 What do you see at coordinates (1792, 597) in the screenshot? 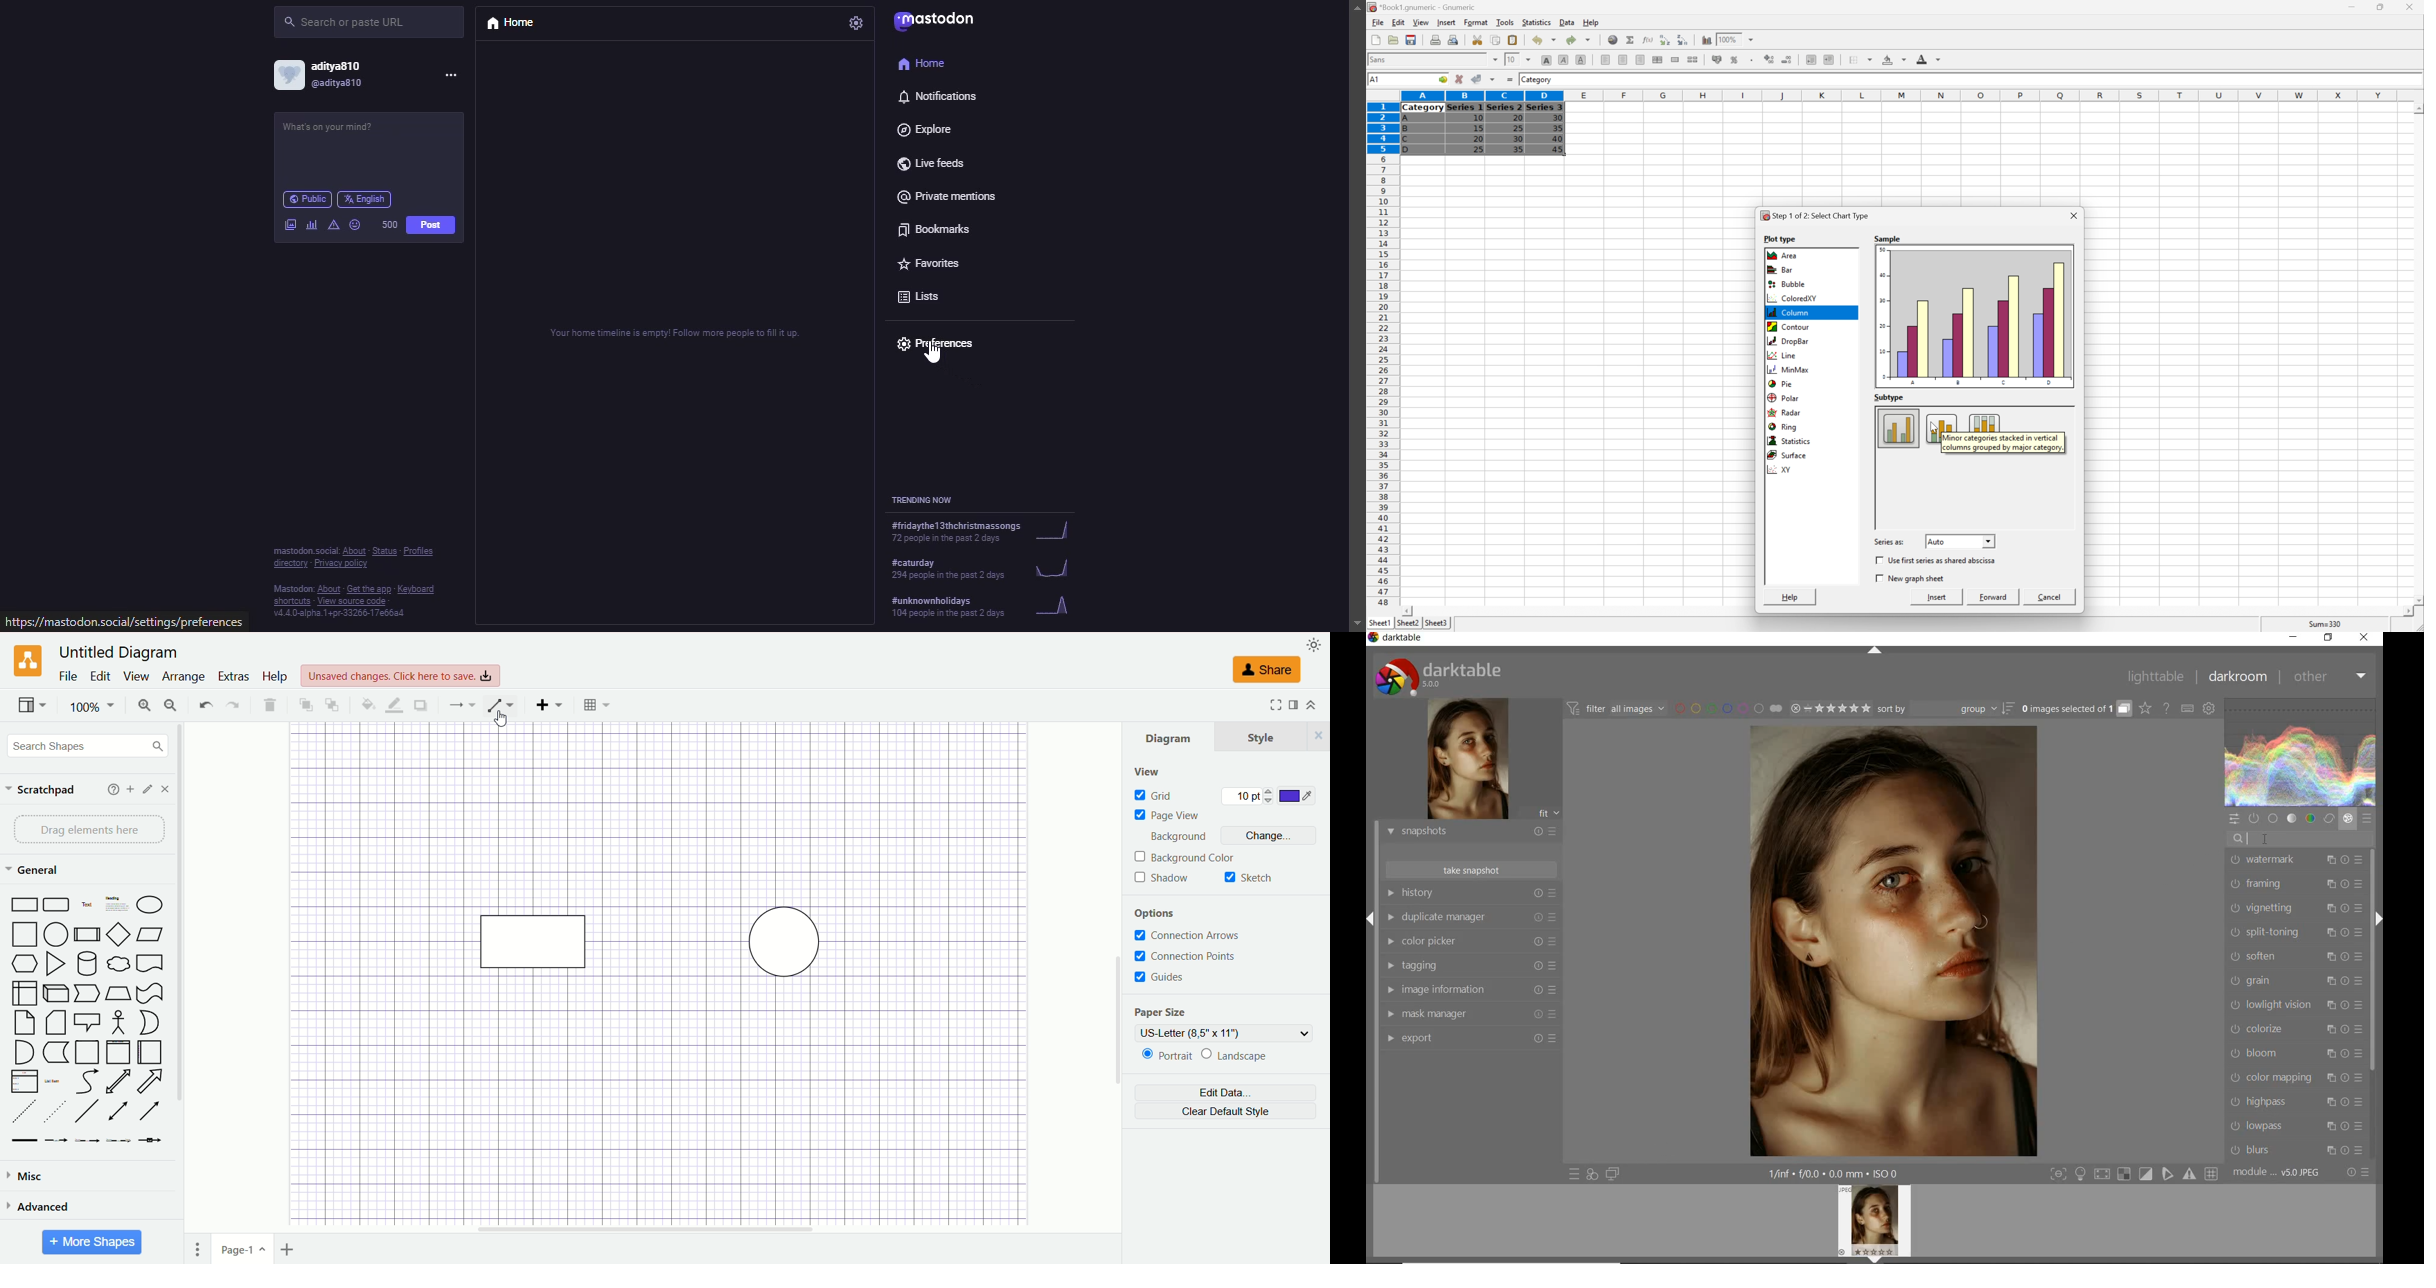
I see `Help` at bounding box center [1792, 597].